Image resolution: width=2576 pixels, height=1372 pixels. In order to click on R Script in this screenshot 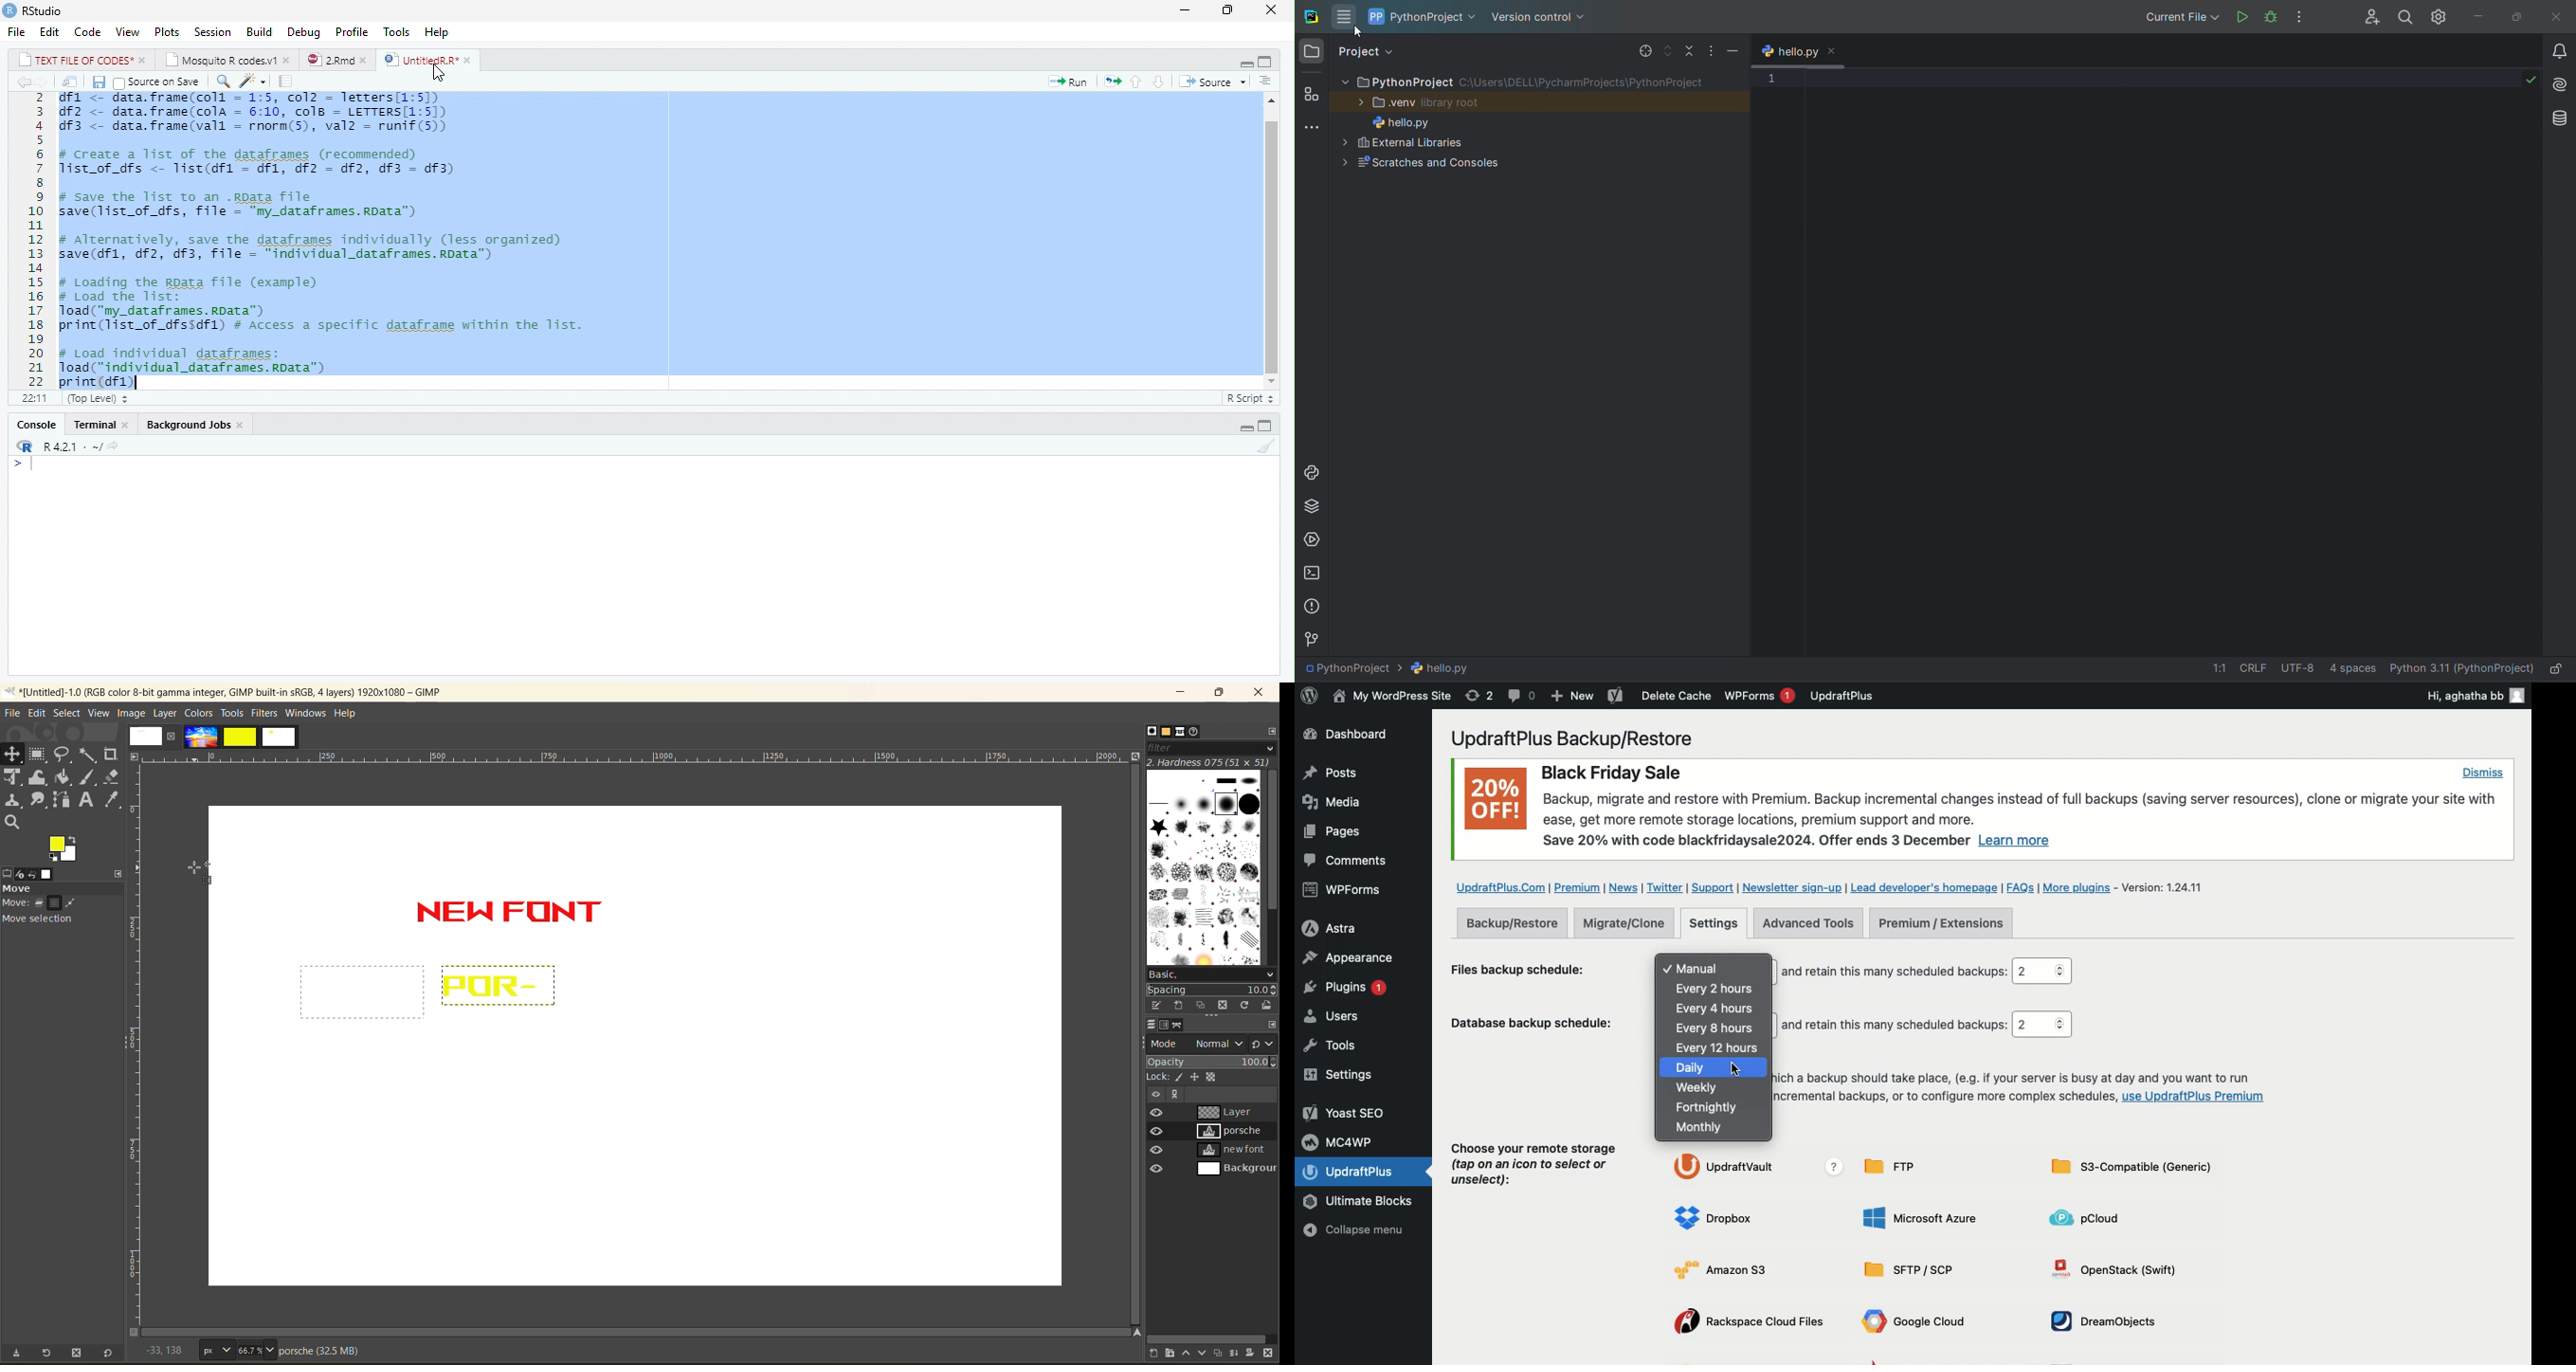, I will do `click(1249, 397)`.